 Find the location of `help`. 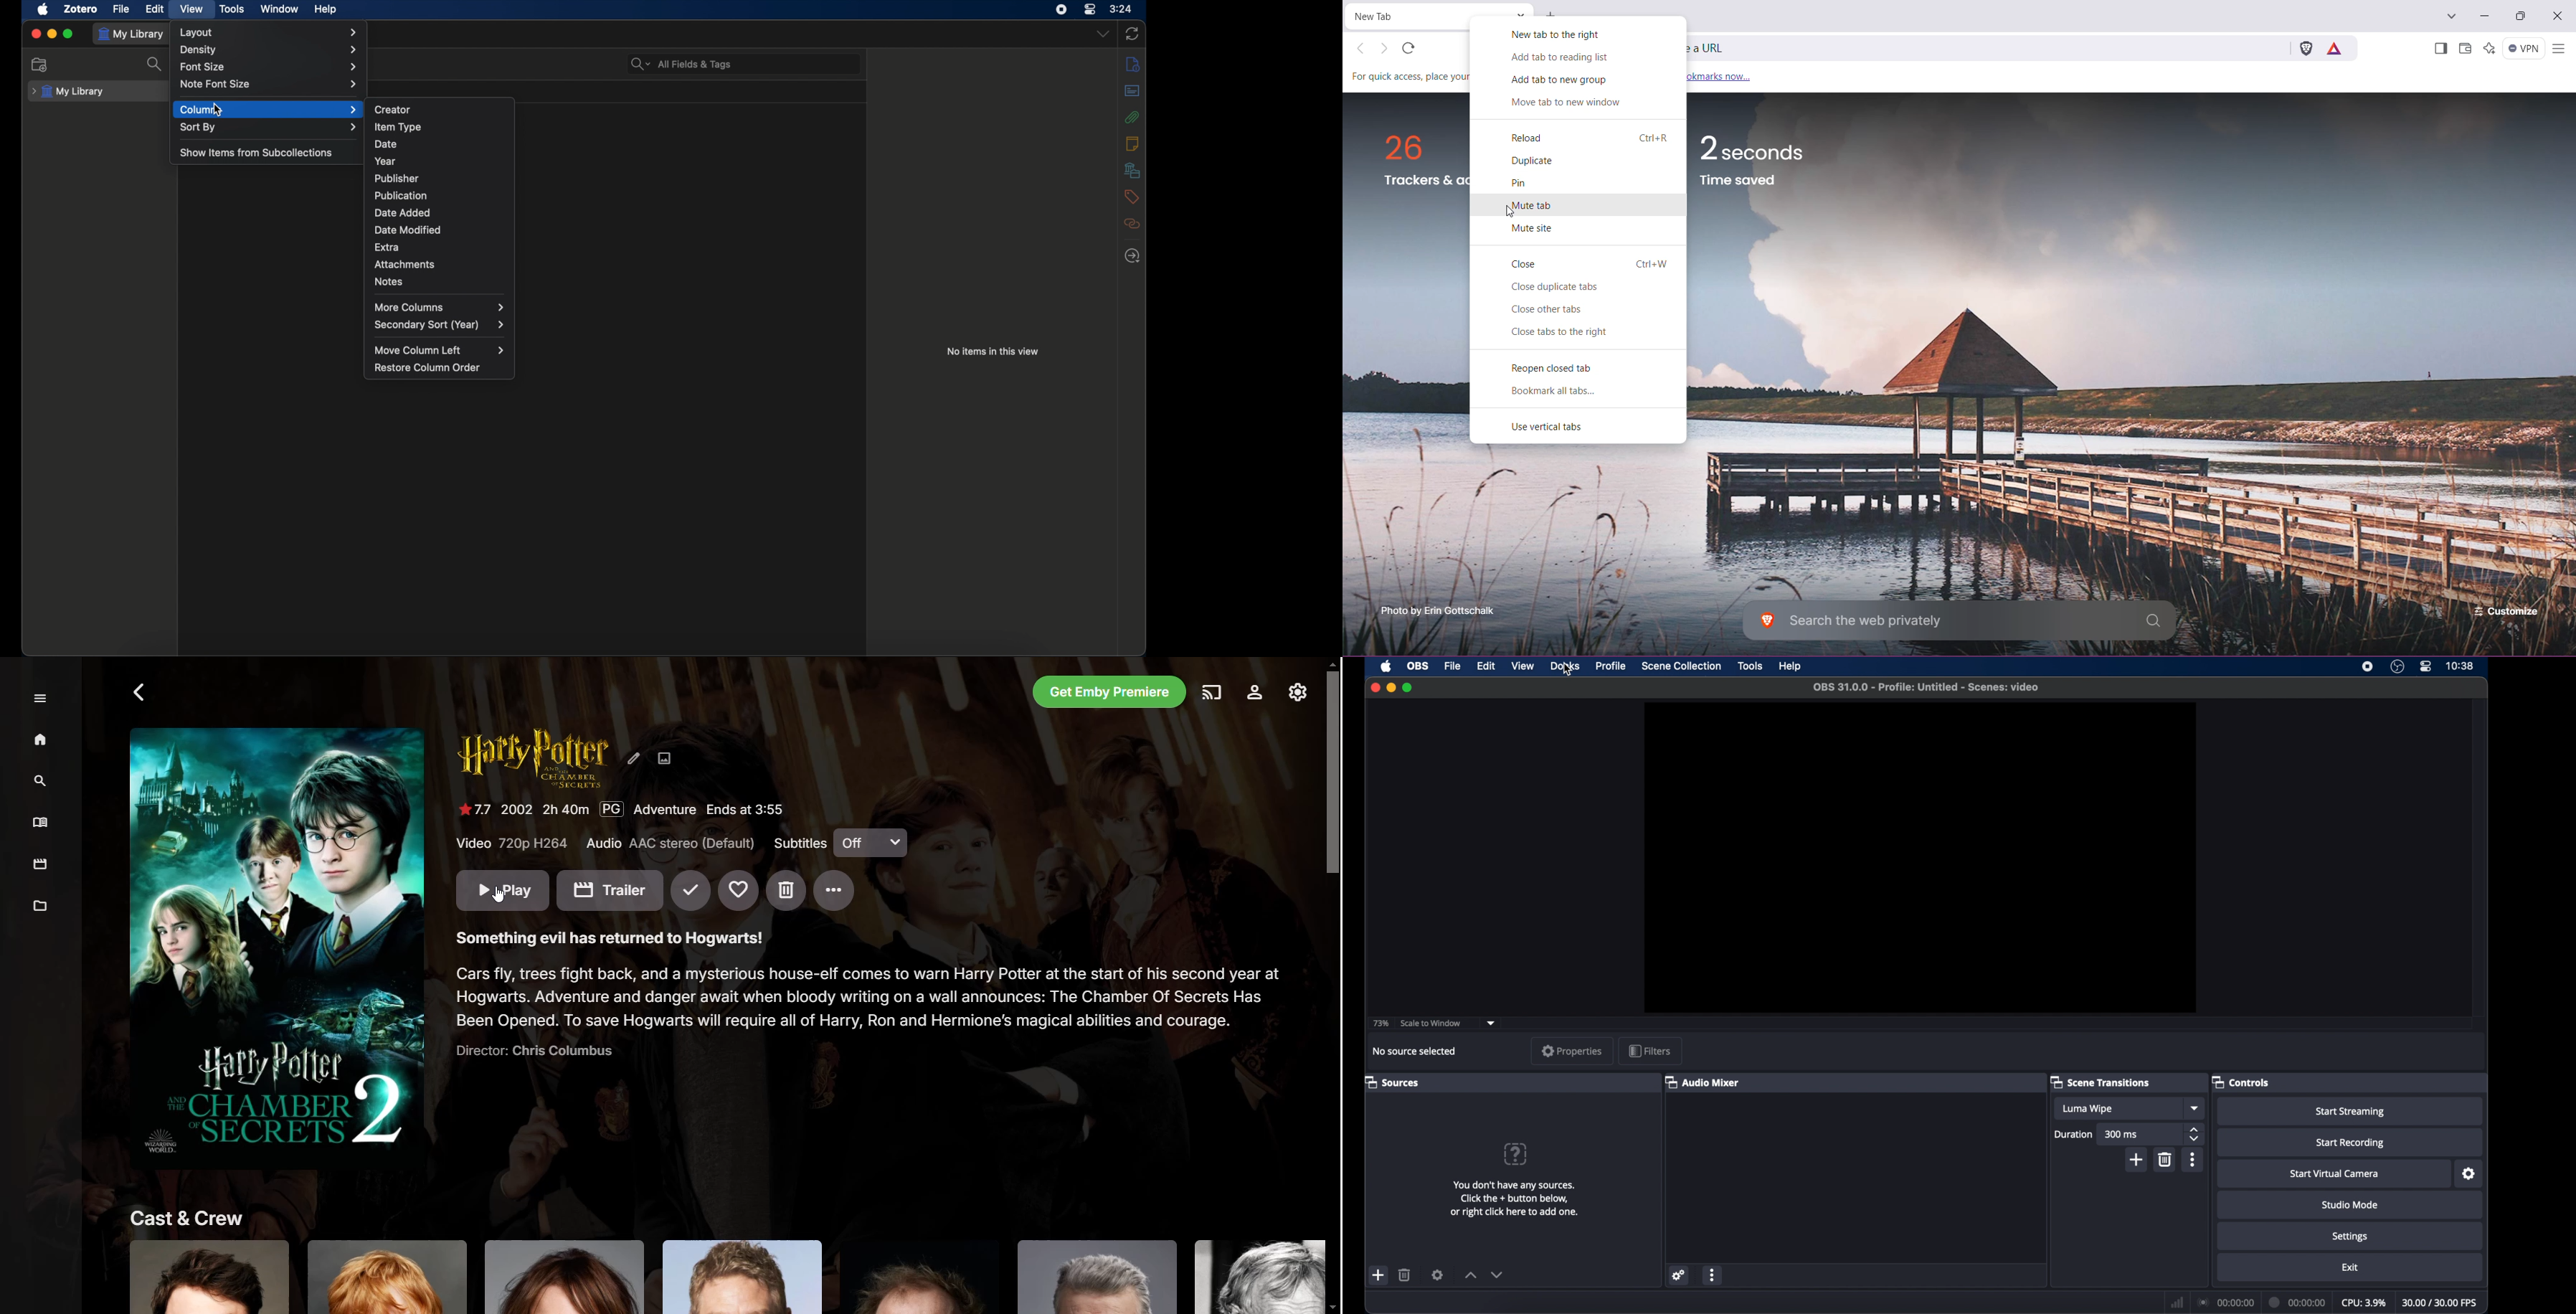

help is located at coordinates (1516, 1154).